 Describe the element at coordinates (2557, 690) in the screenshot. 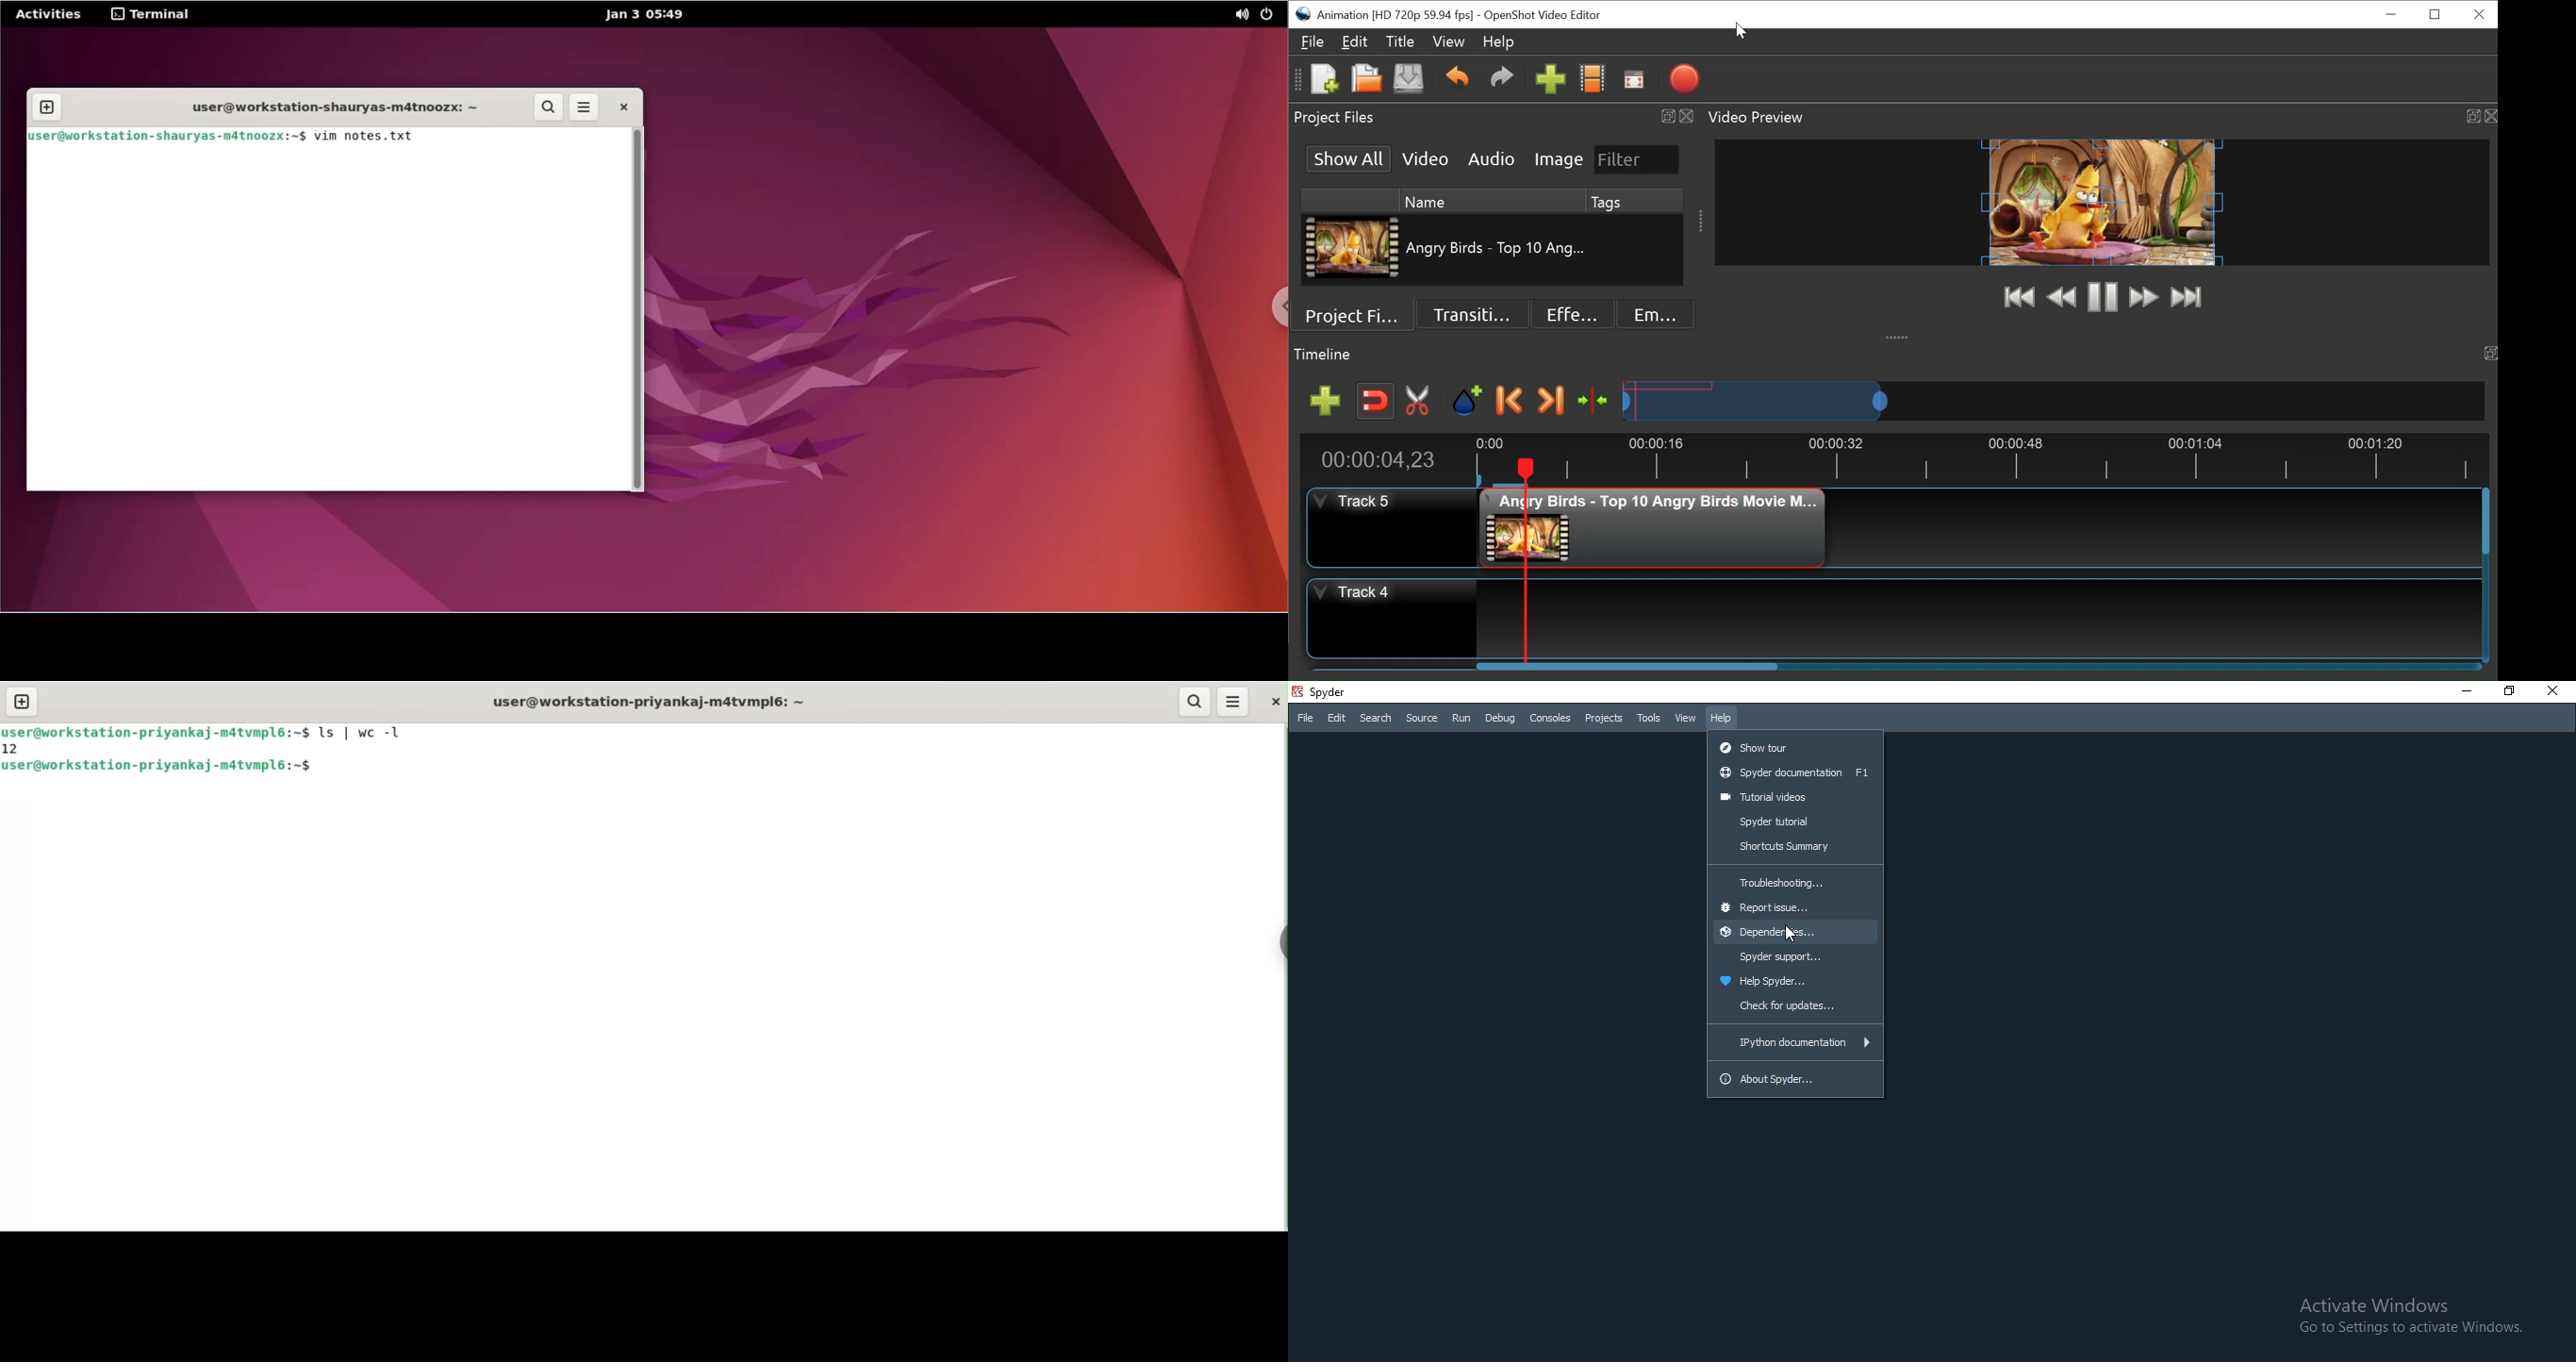

I see `Close` at that location.